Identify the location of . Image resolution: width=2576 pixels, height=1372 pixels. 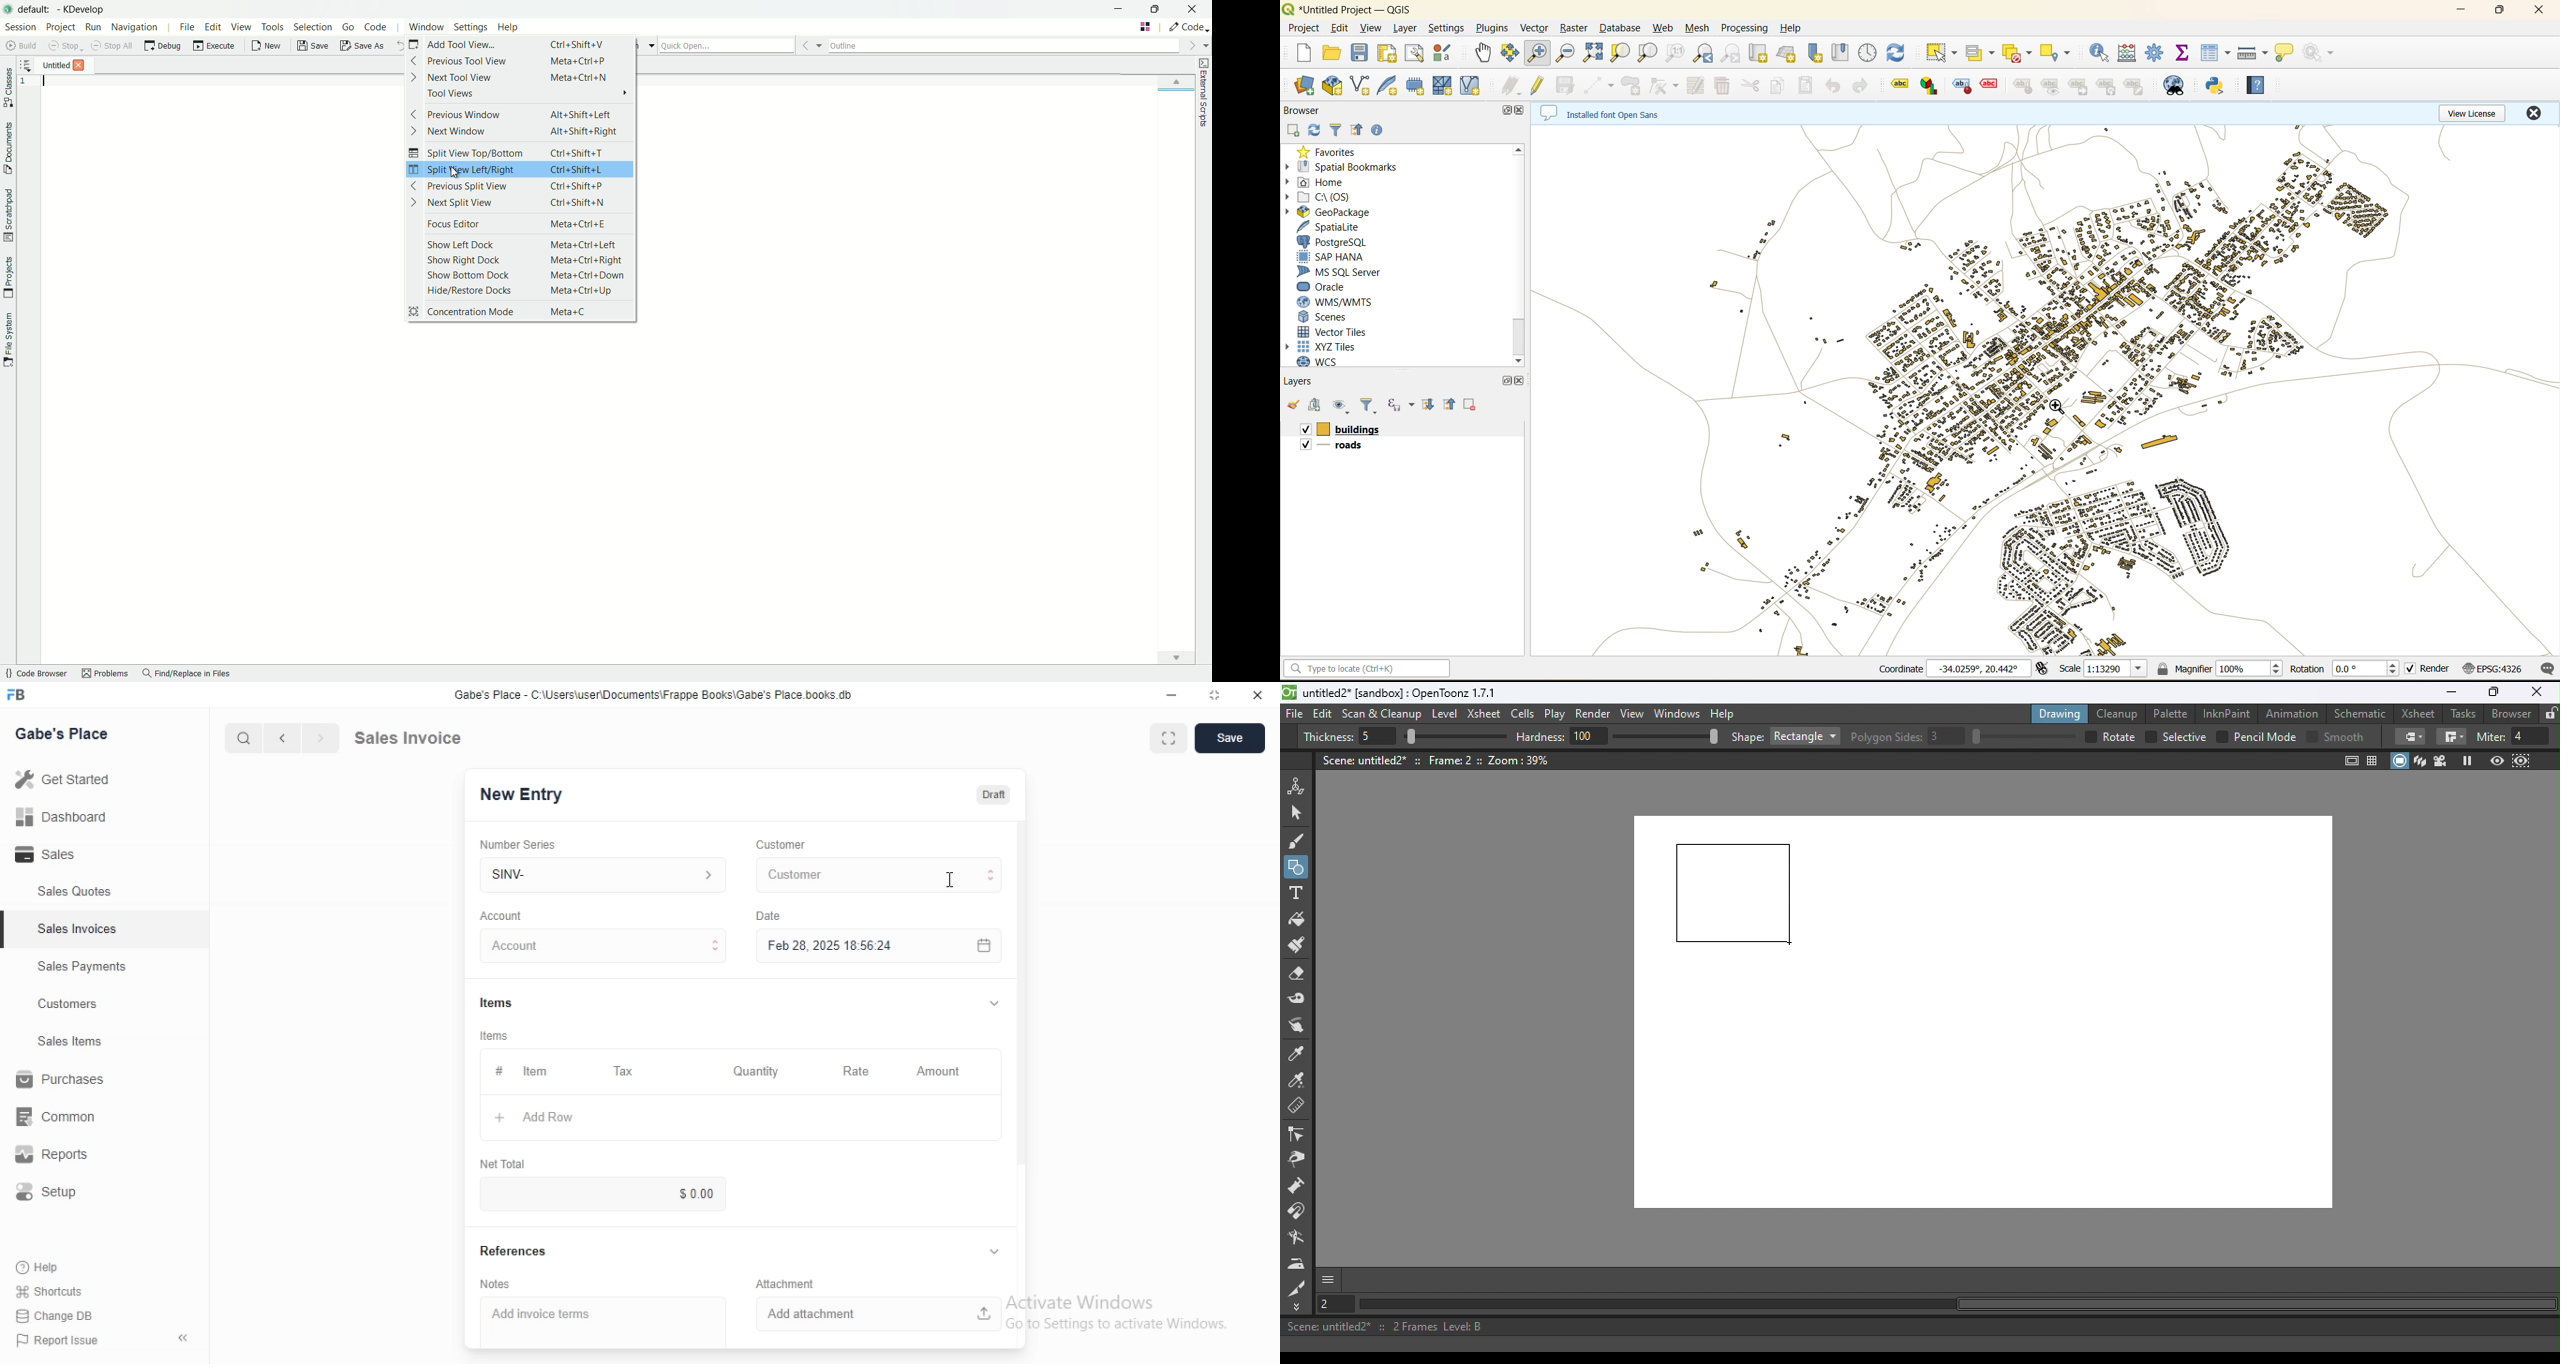
(1349, 445).